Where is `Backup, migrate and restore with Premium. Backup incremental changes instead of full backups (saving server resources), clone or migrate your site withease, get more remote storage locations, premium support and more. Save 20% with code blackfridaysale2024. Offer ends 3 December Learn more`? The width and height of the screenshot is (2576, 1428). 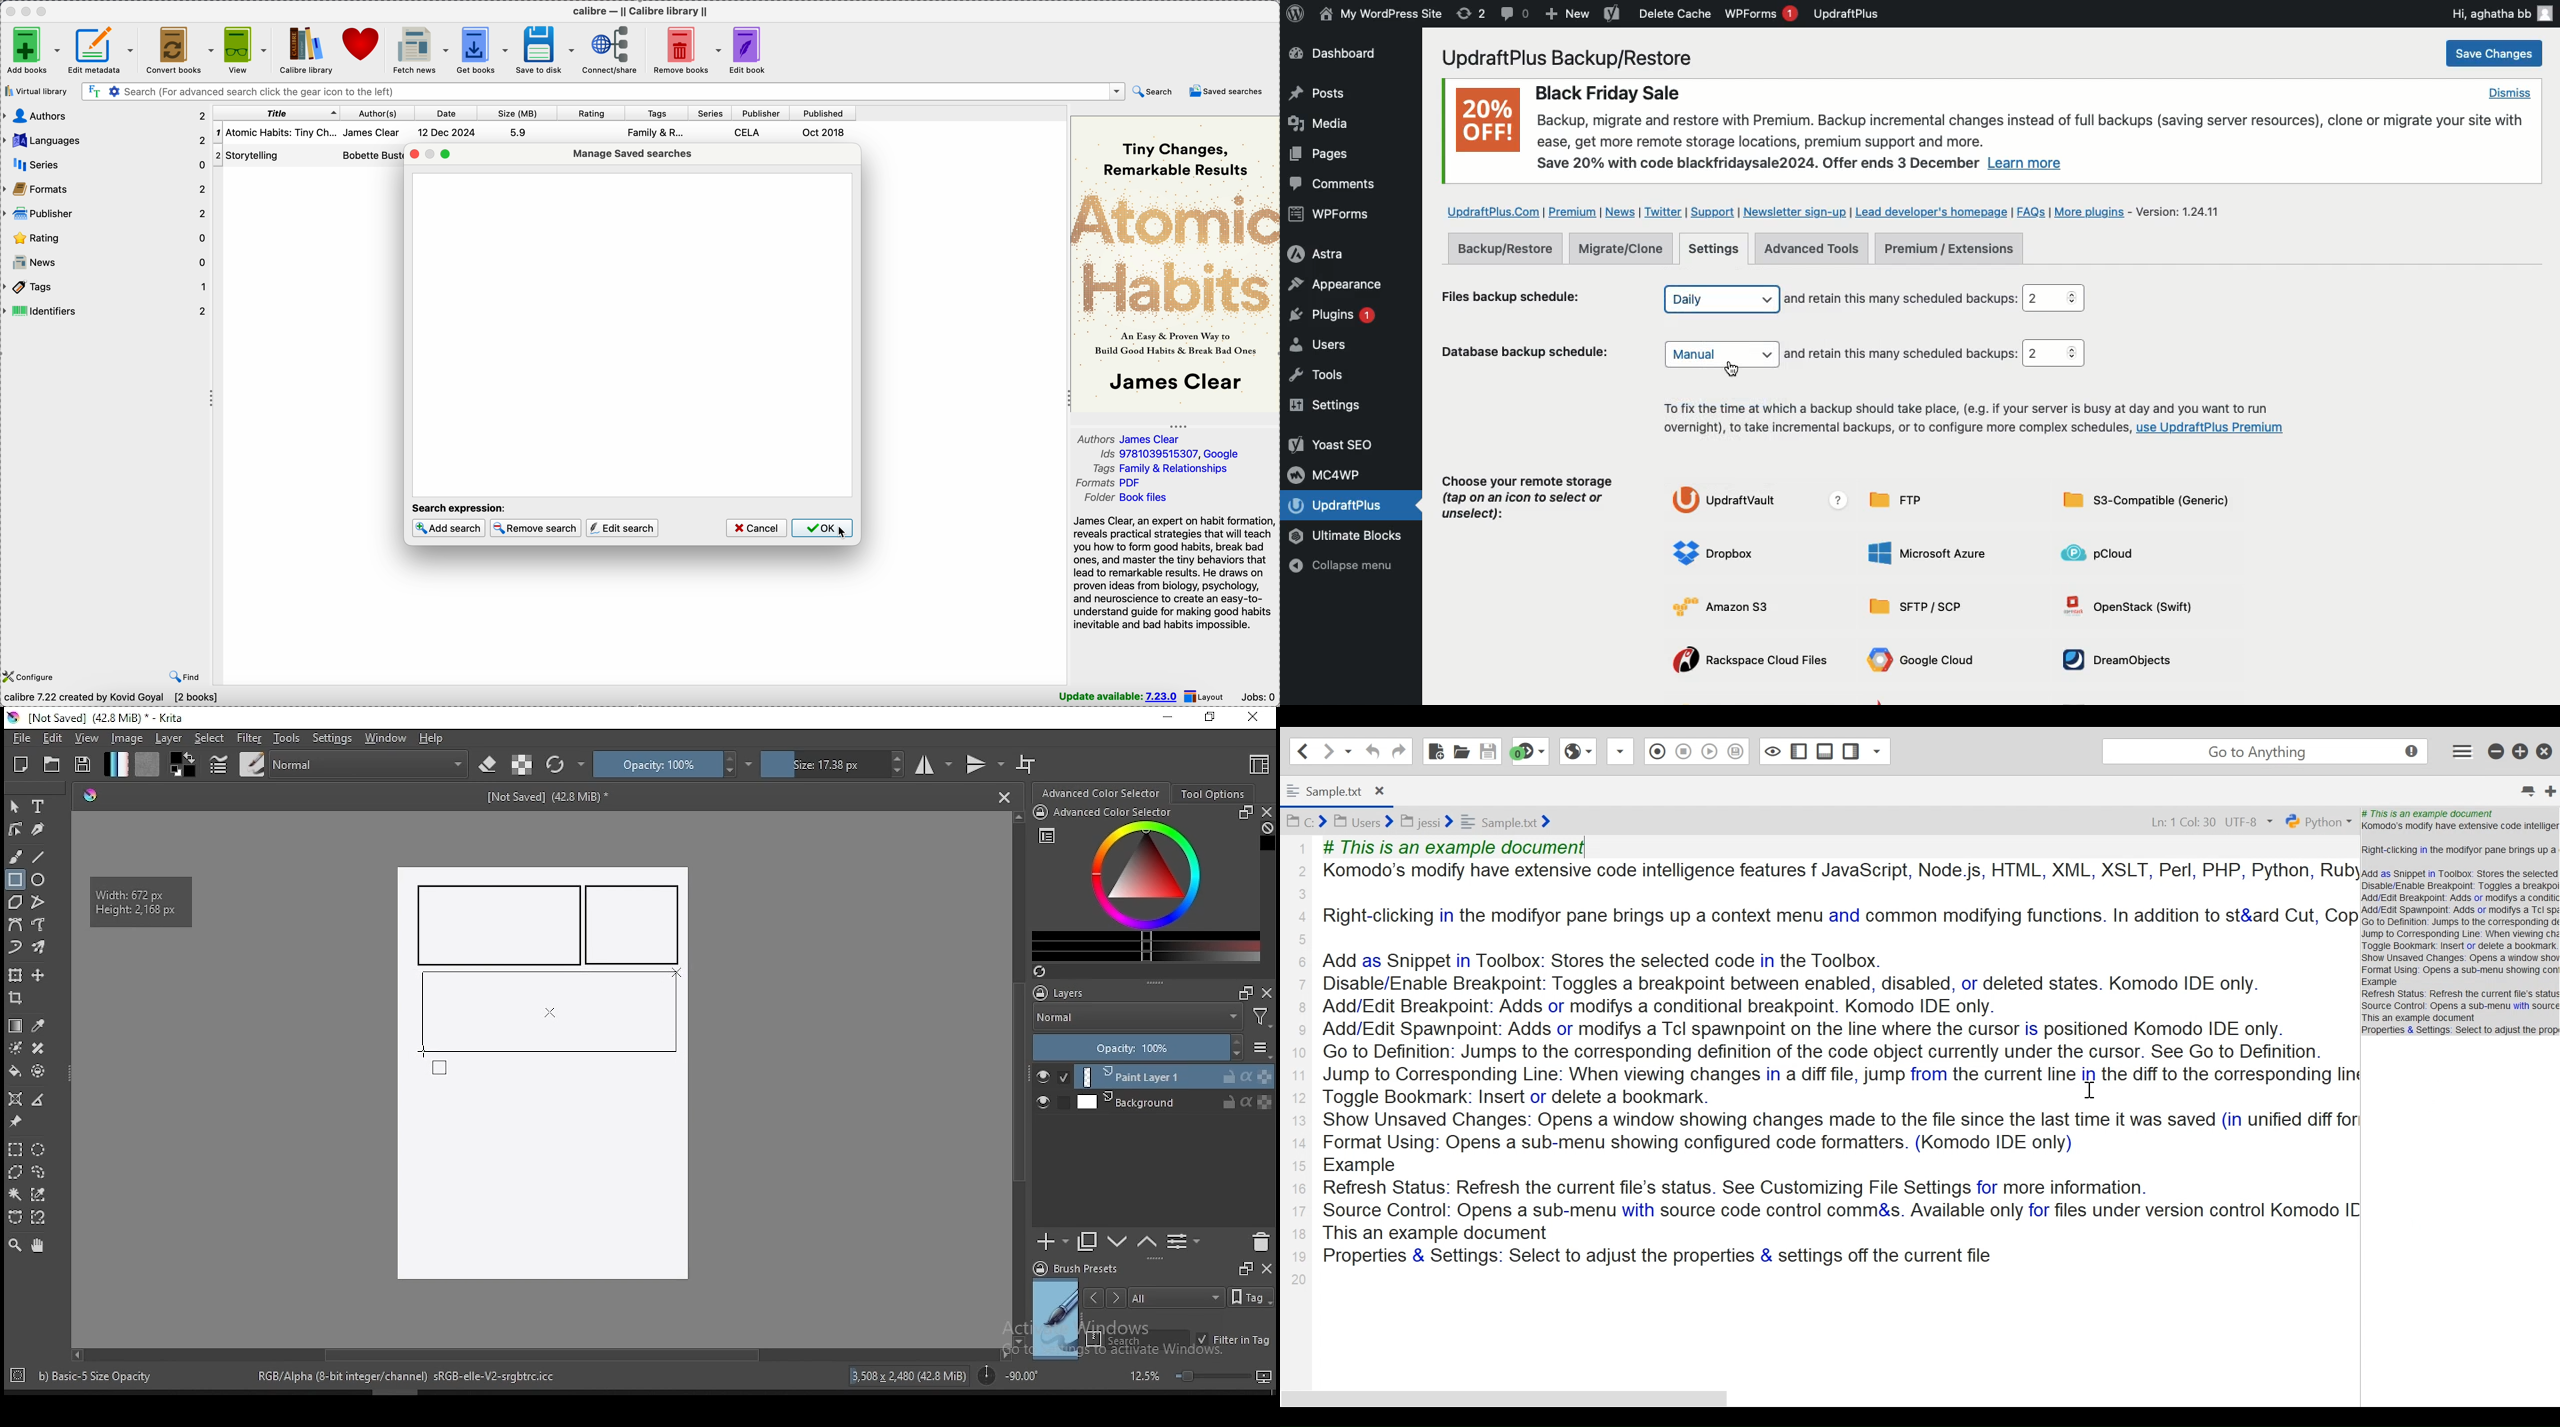 Backup, migrate and restore with Premium. Backup incremental changes instead of full backups (saving server resources), clone or migrate your site withease, get more remote storage locations, premium support and more. Save 20% with code blackfridaysale2024. Offer ends 3 December Learn more is located at coordinates (2035, 143).